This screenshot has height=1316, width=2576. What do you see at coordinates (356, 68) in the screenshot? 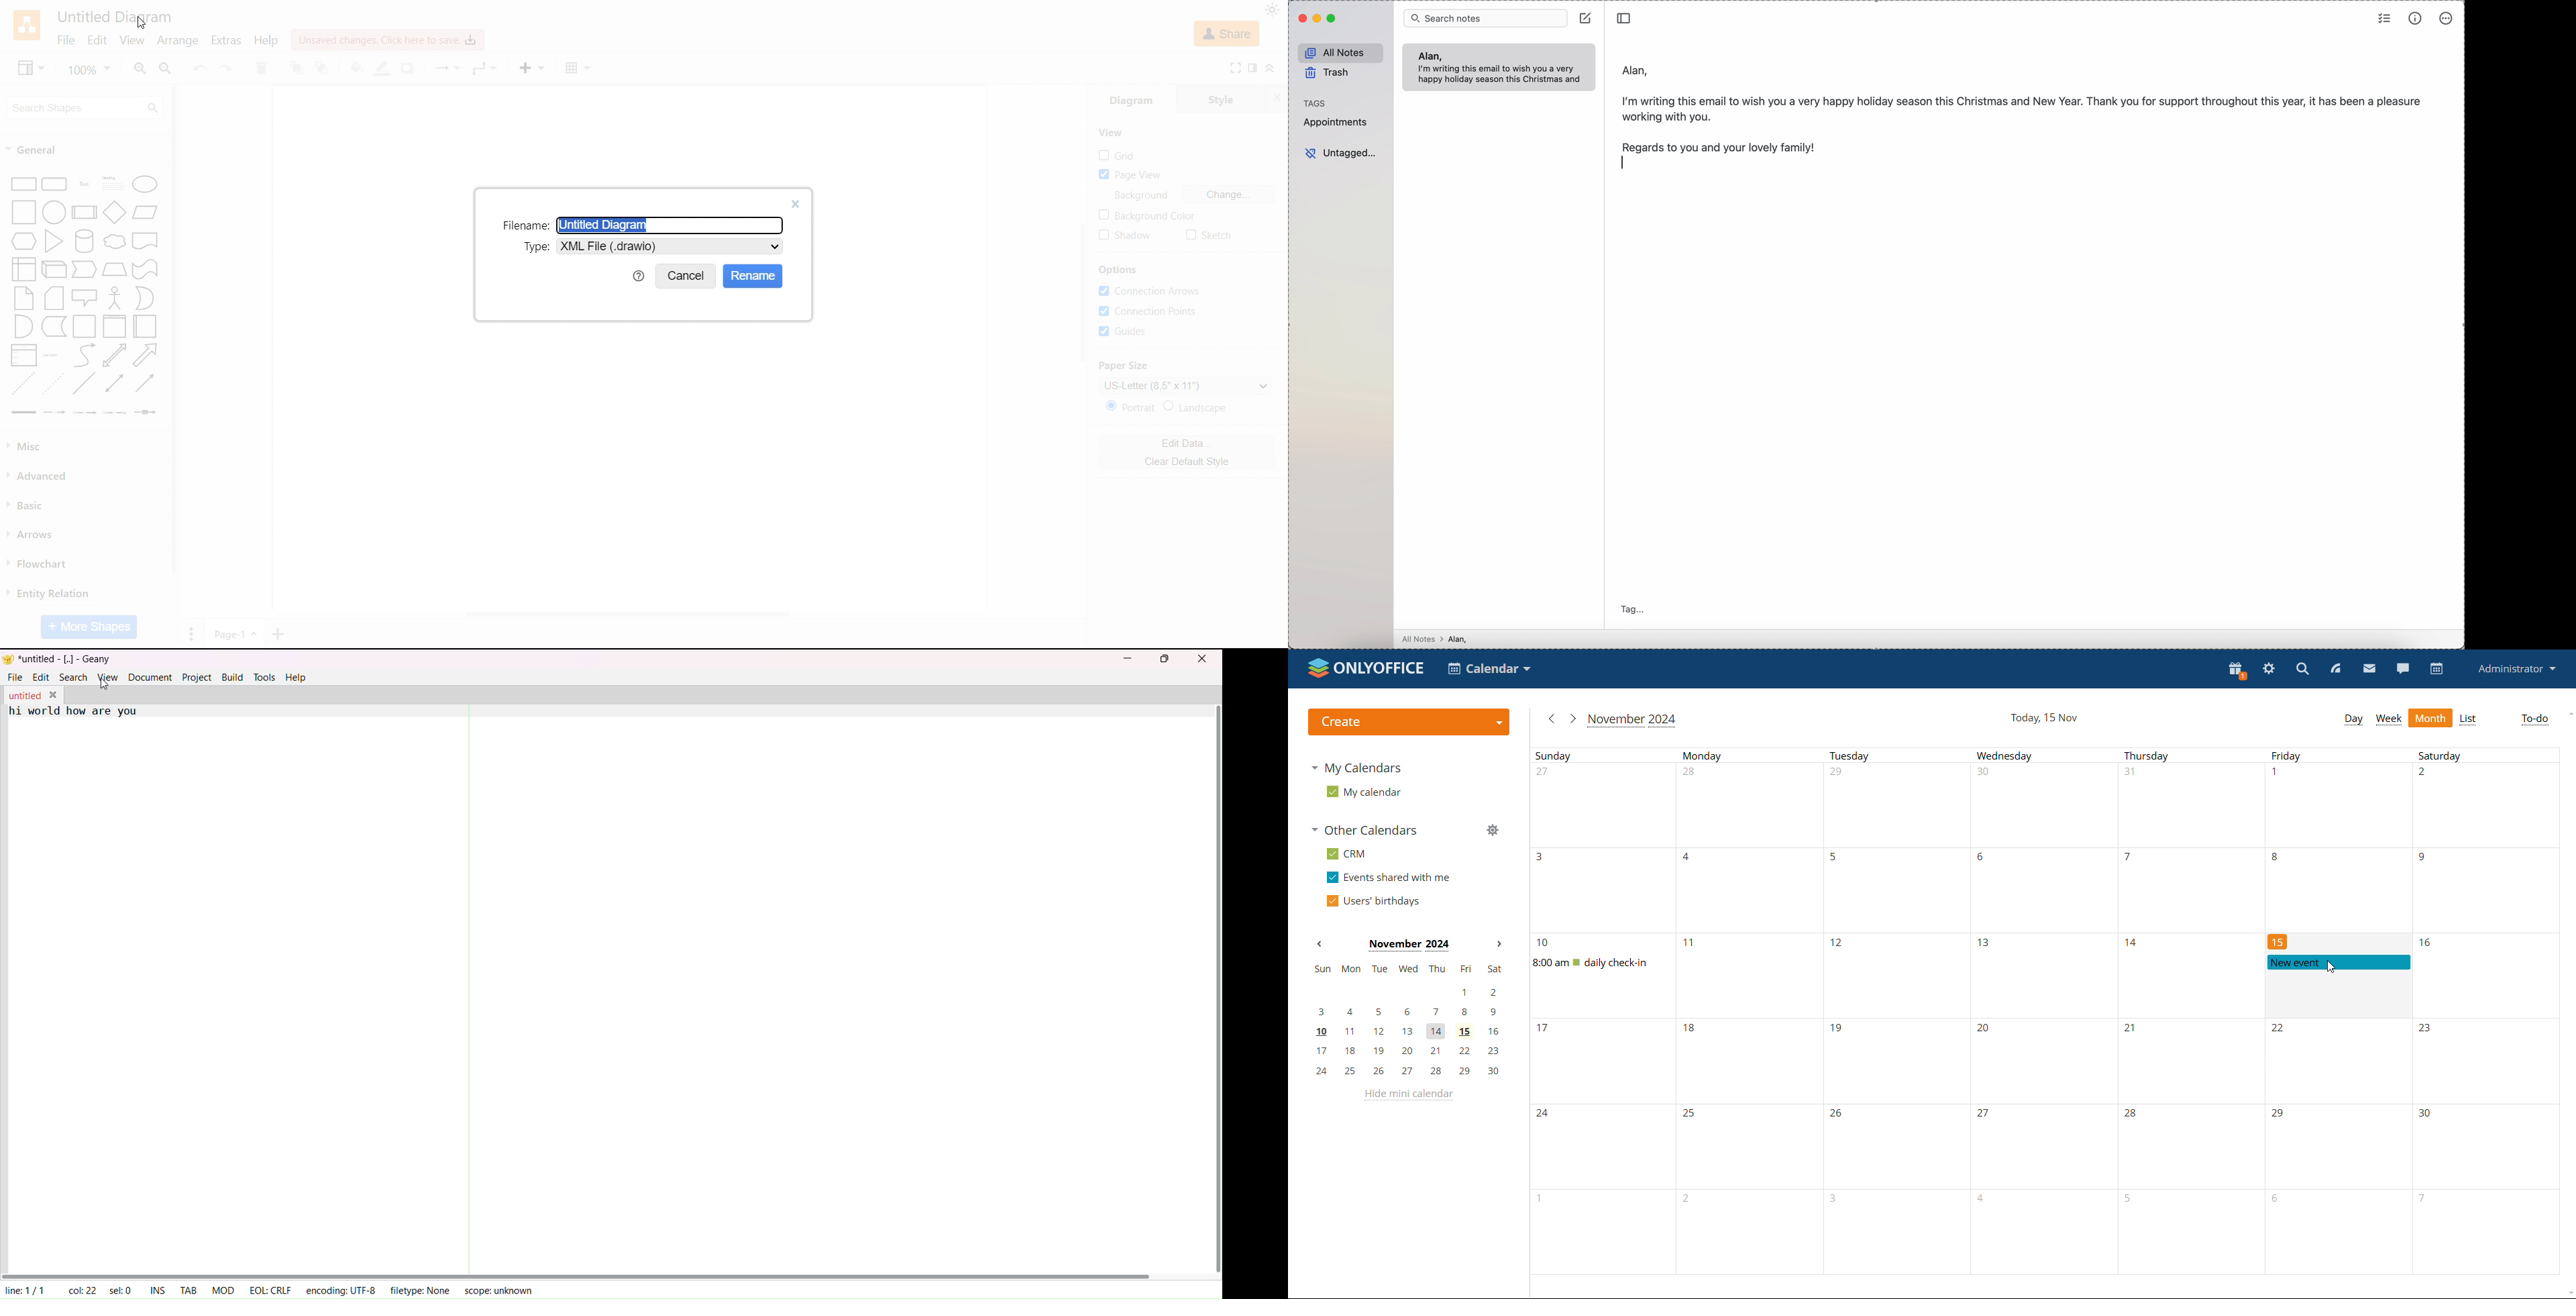
I see `Fill colour ` at bounding box center [356, 68].